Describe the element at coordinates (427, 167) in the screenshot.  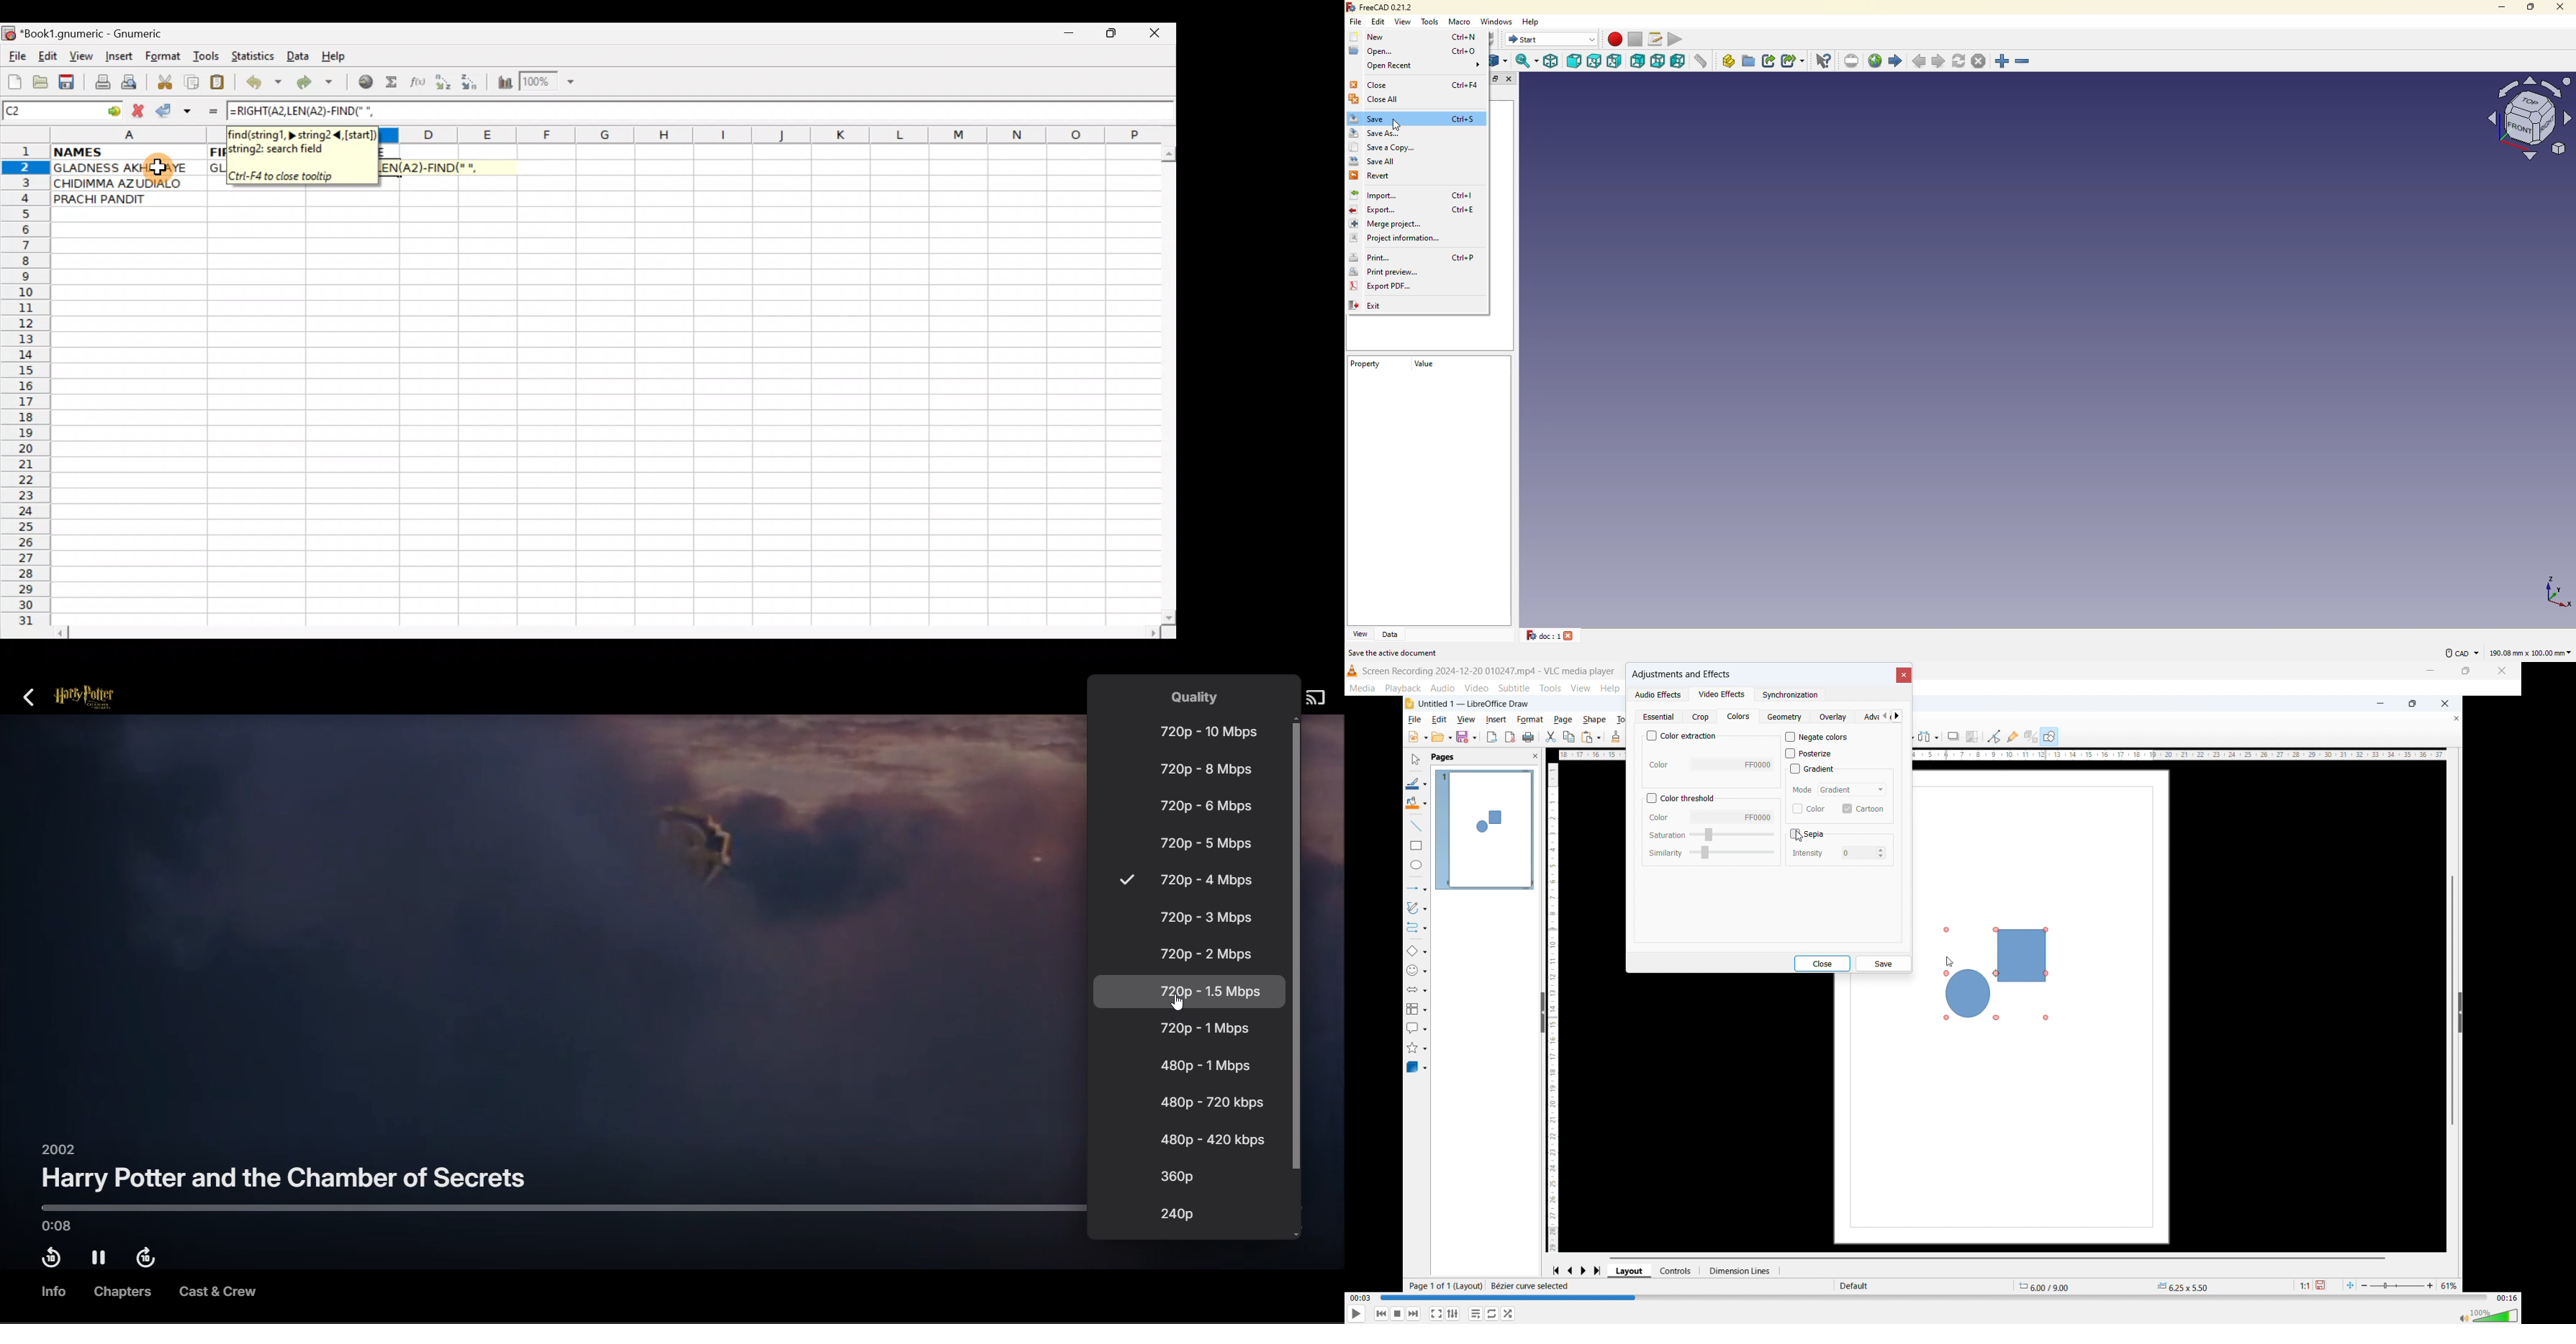
I see `=RIGHT(A2,LEN(A2)-FIND(" ",` at that location.